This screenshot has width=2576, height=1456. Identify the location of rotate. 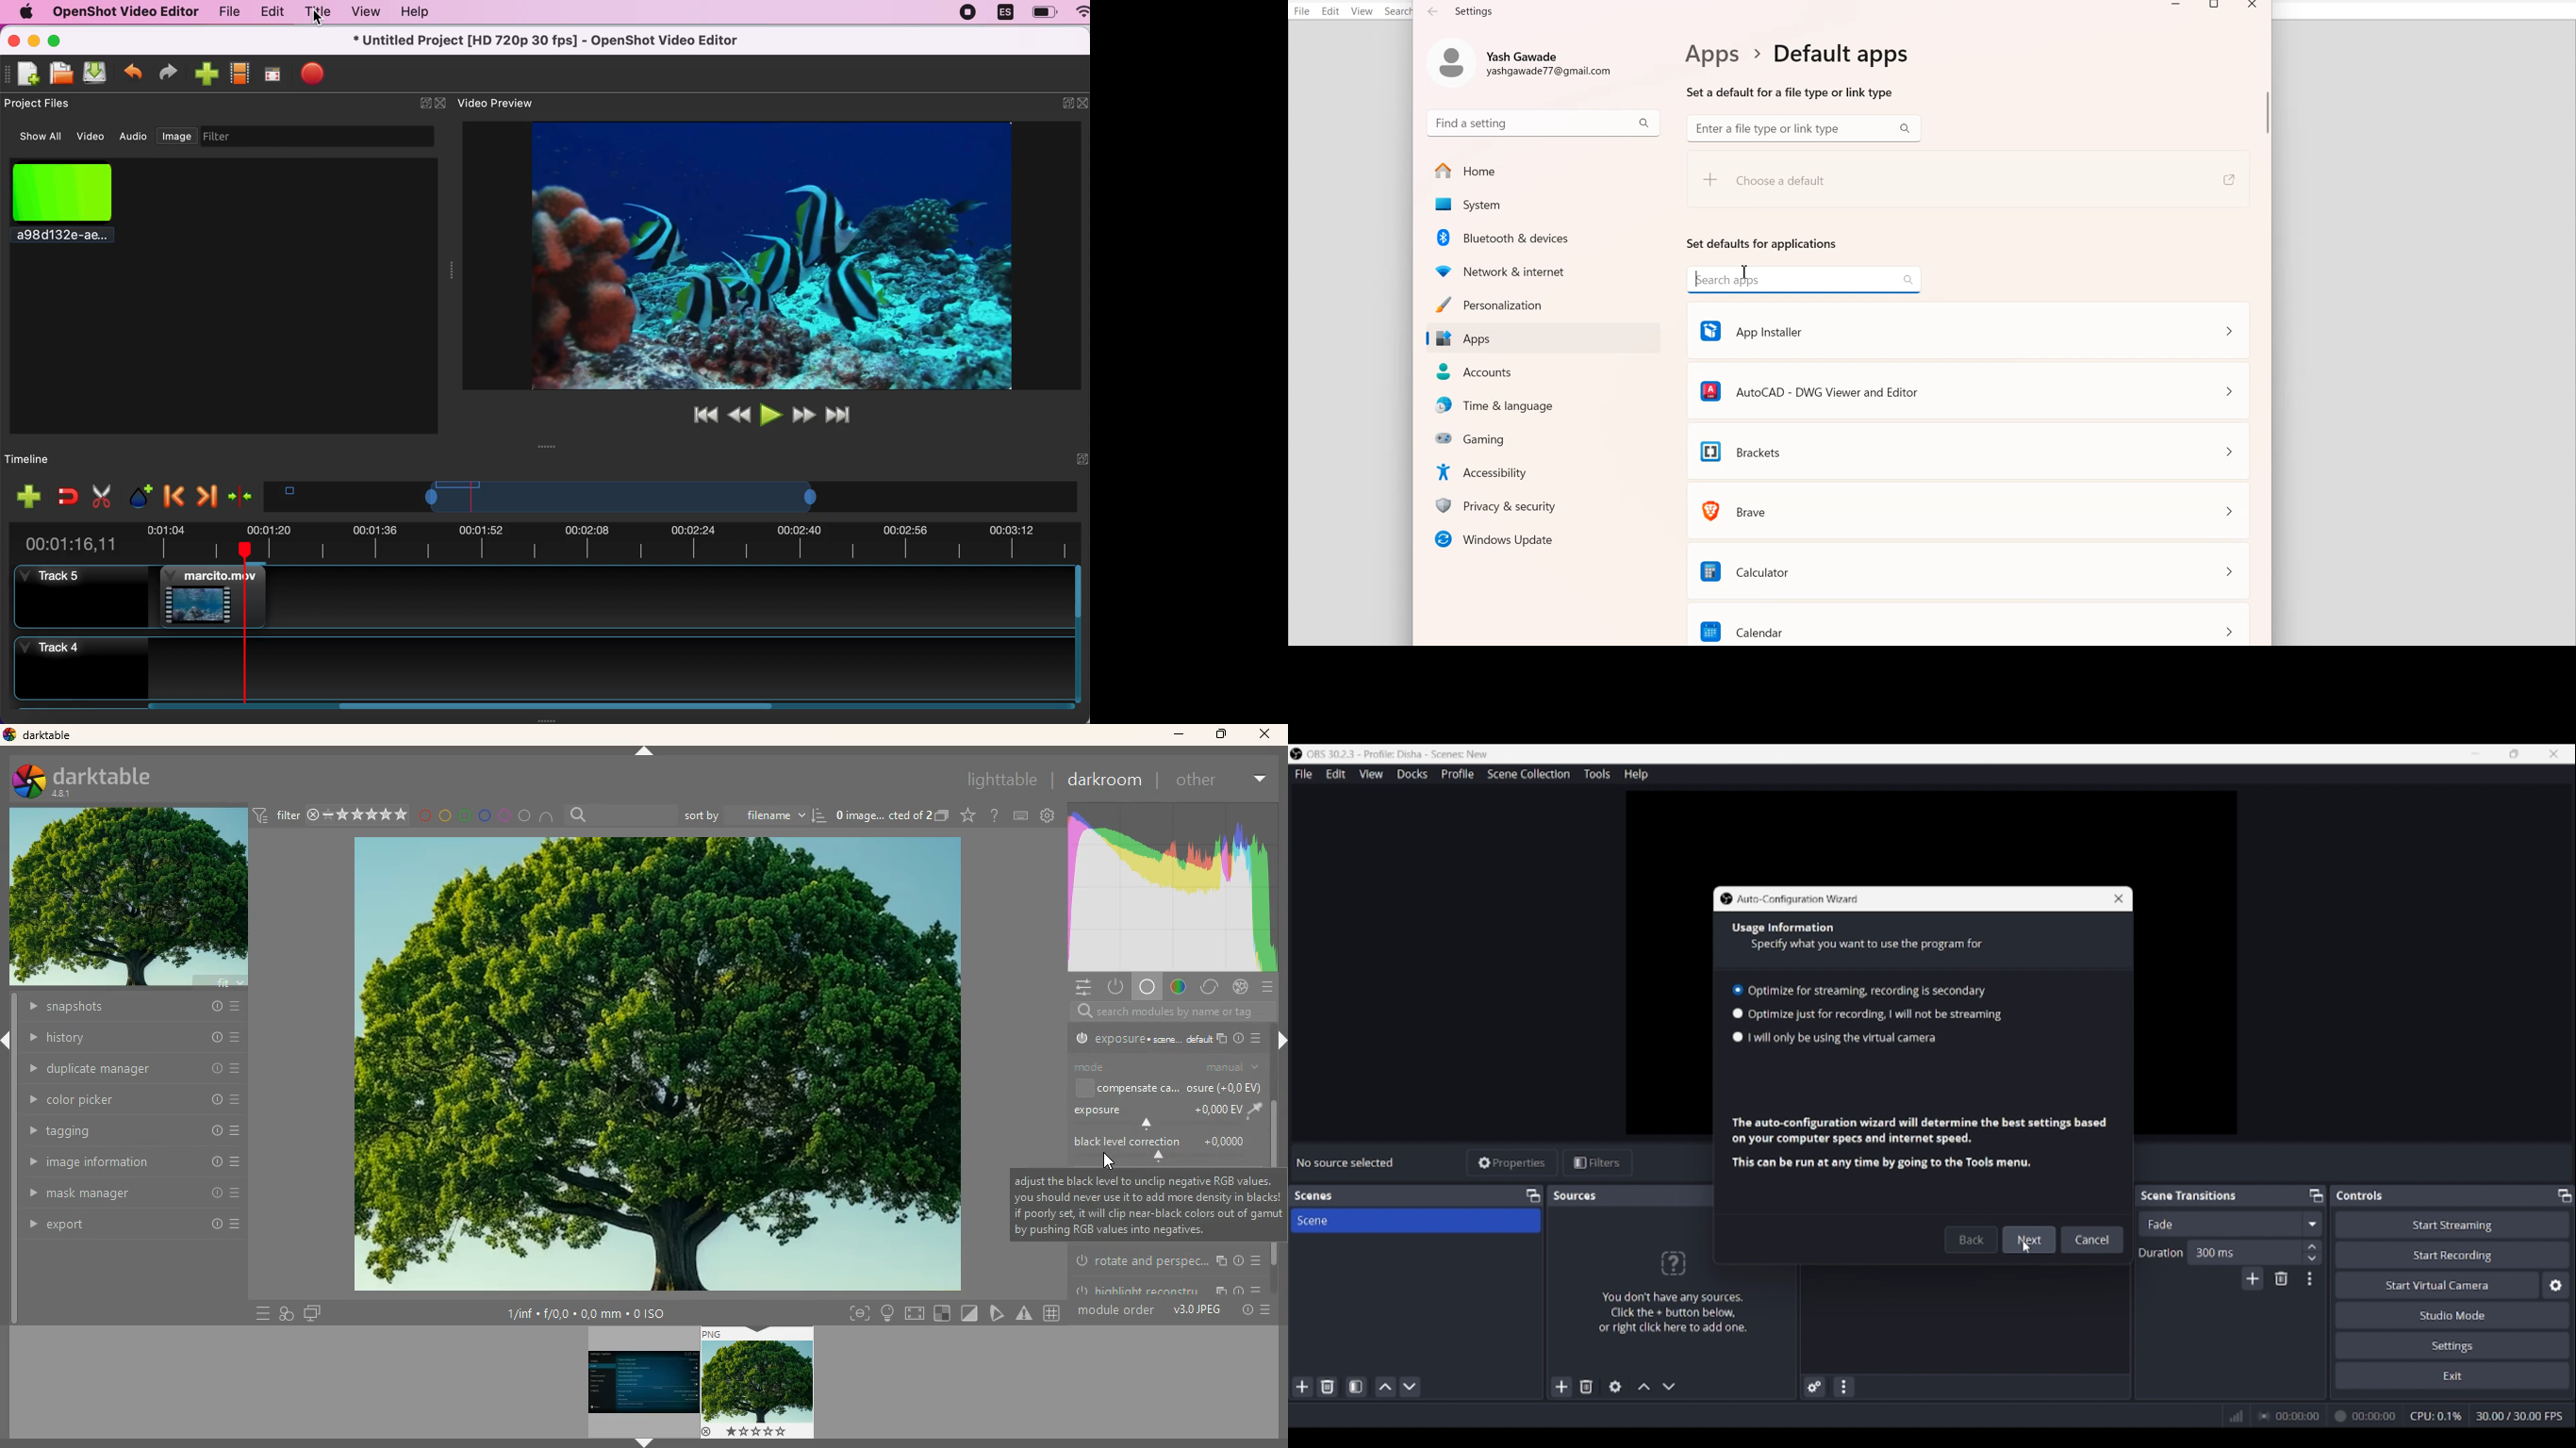
(1169, 1261).